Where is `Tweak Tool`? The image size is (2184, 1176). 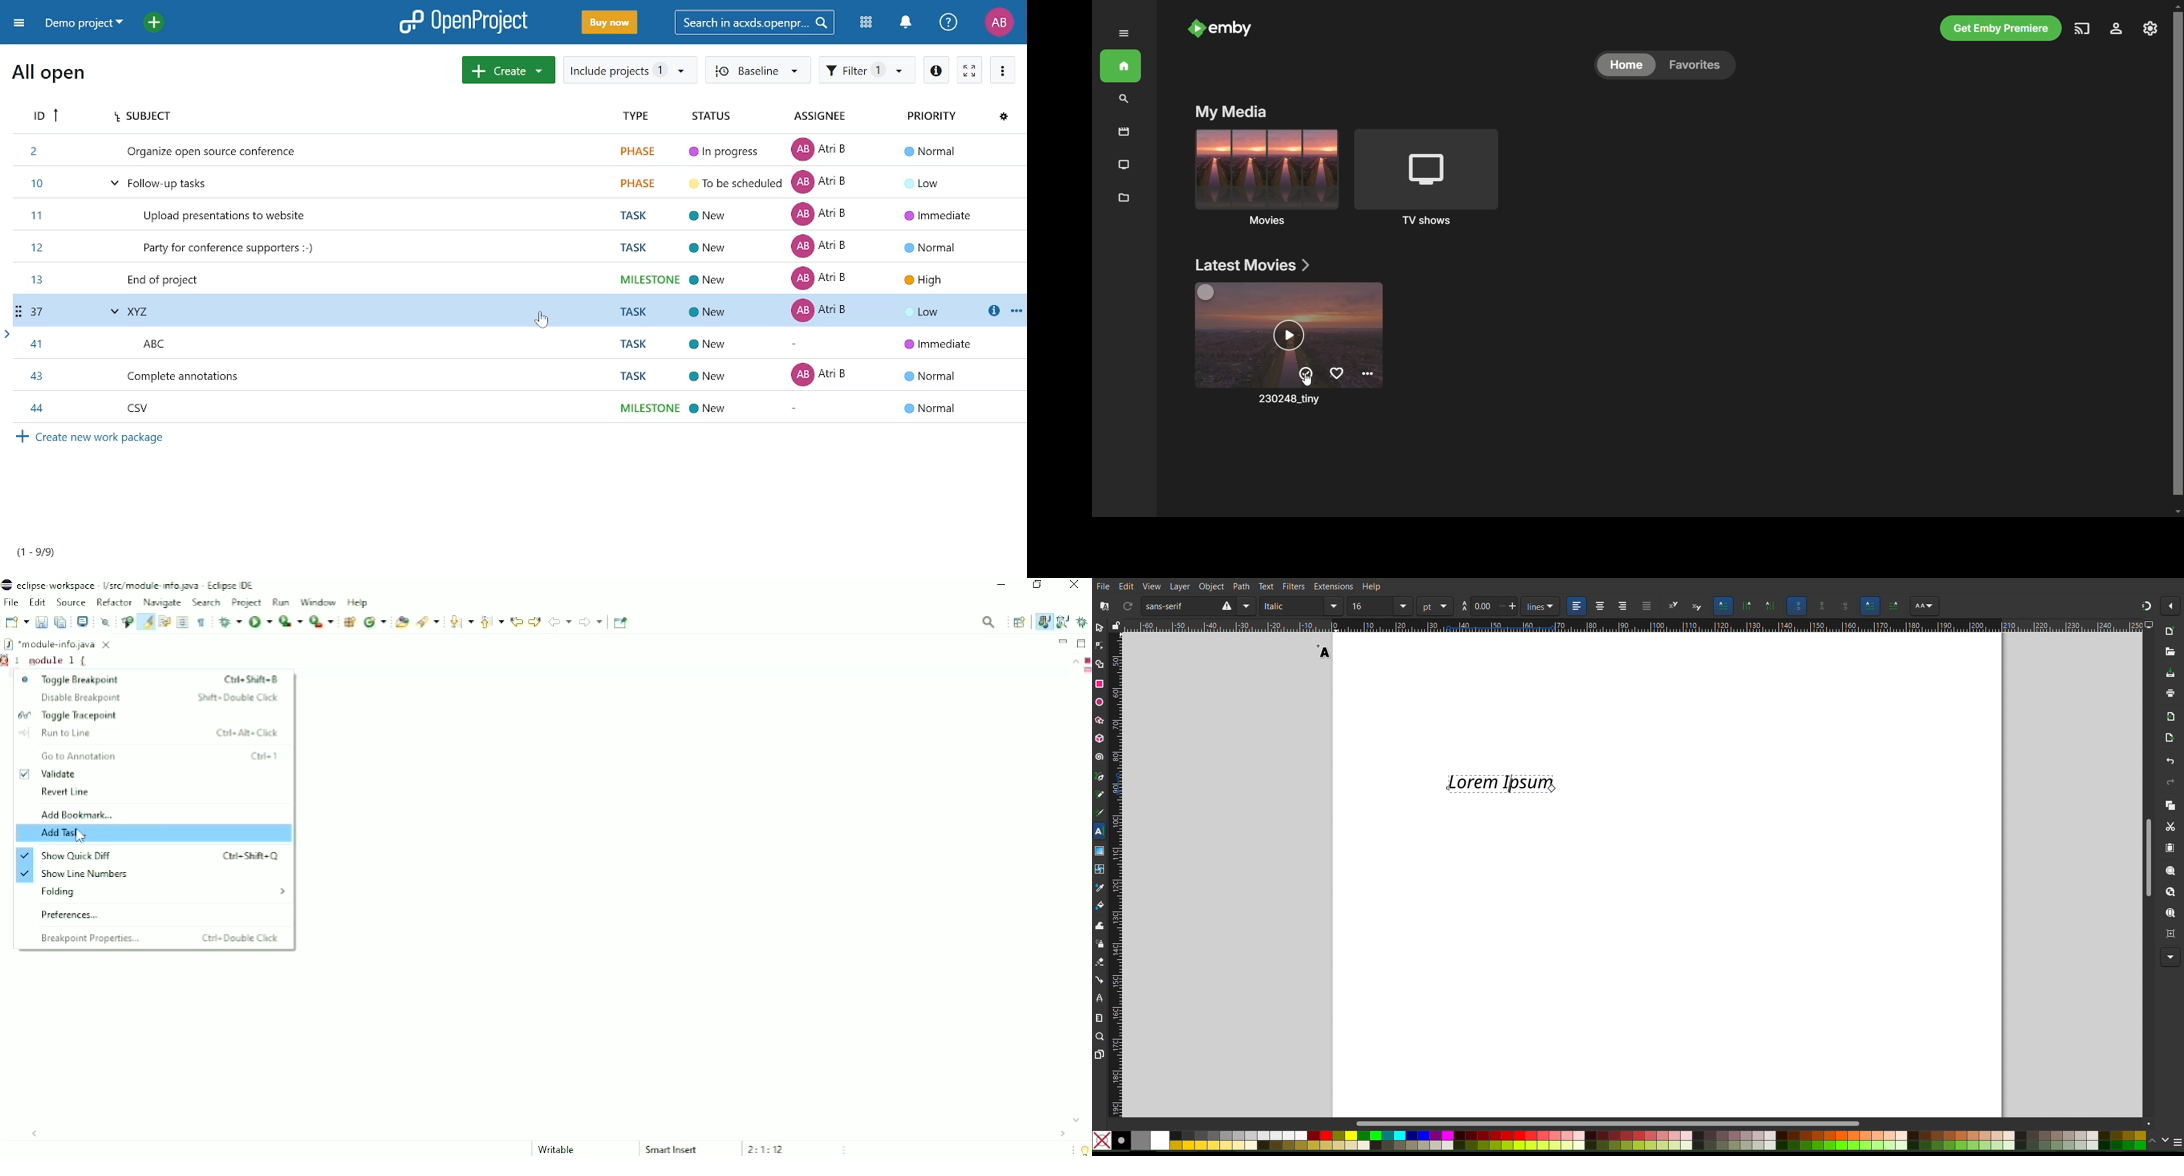
Tweak Tool is located at coordinates (1101, 926).